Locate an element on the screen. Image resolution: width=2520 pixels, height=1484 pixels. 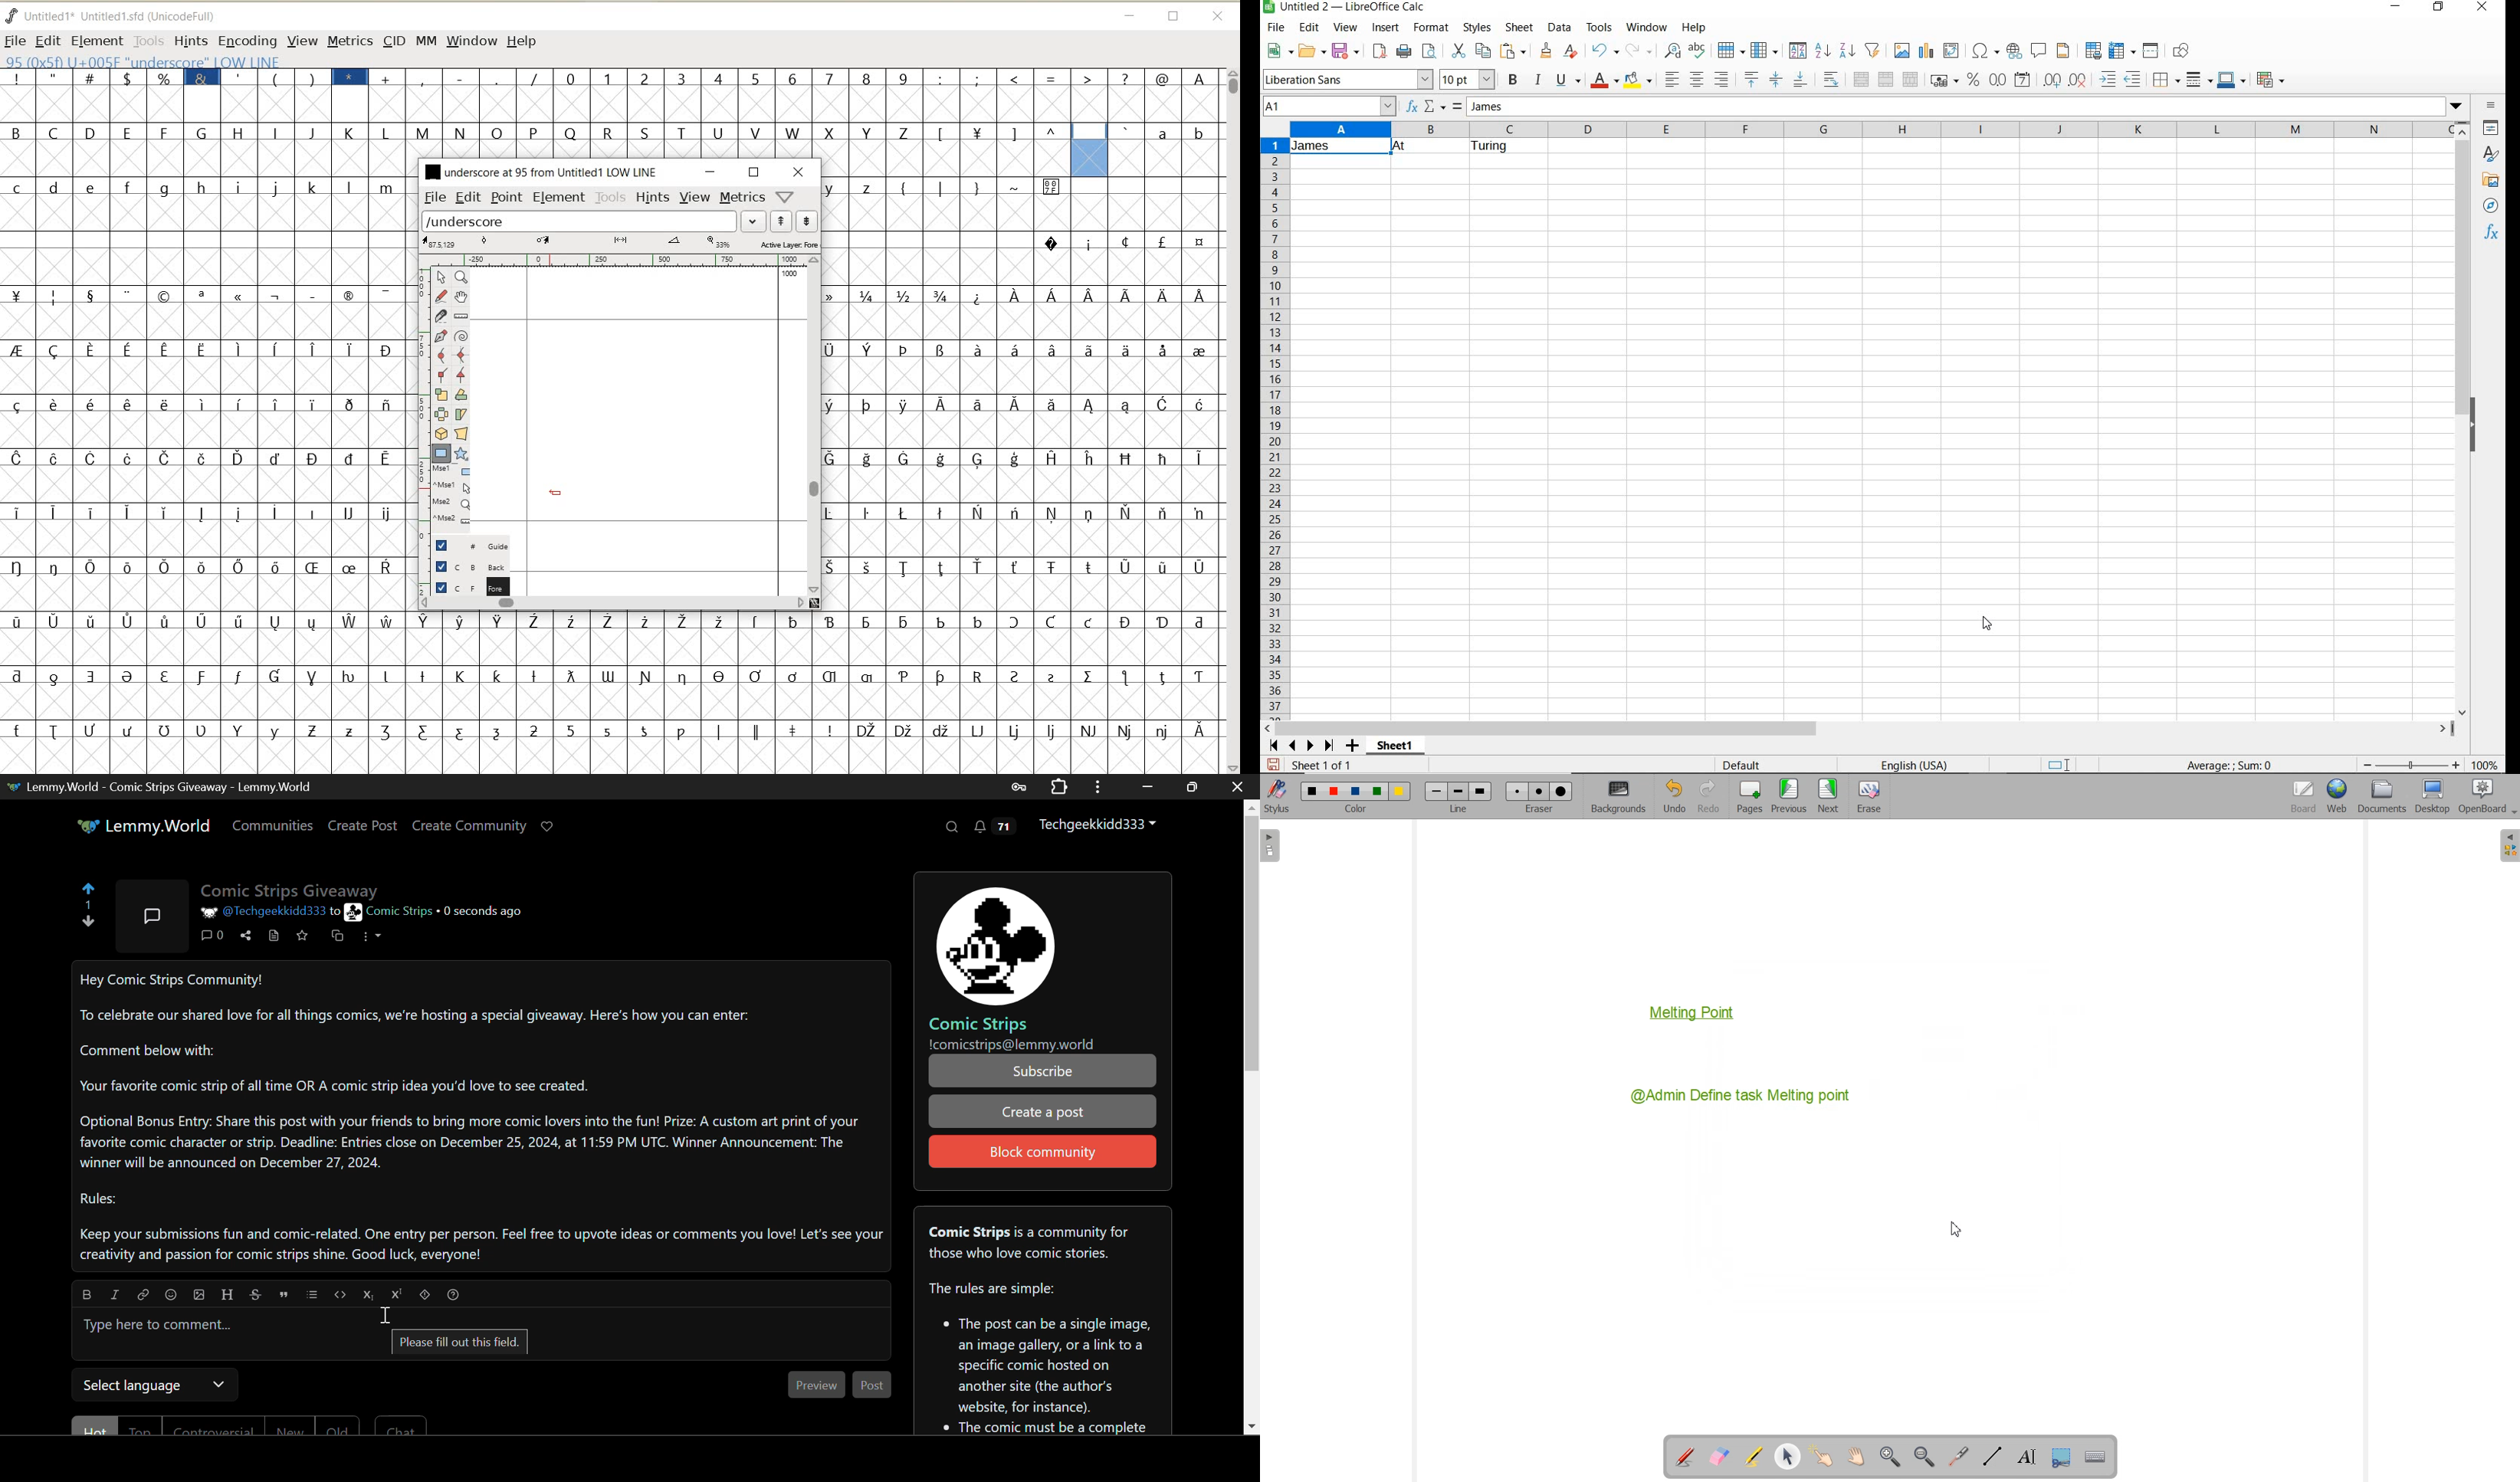
ELEMENT is located at coordinates (97, 41).